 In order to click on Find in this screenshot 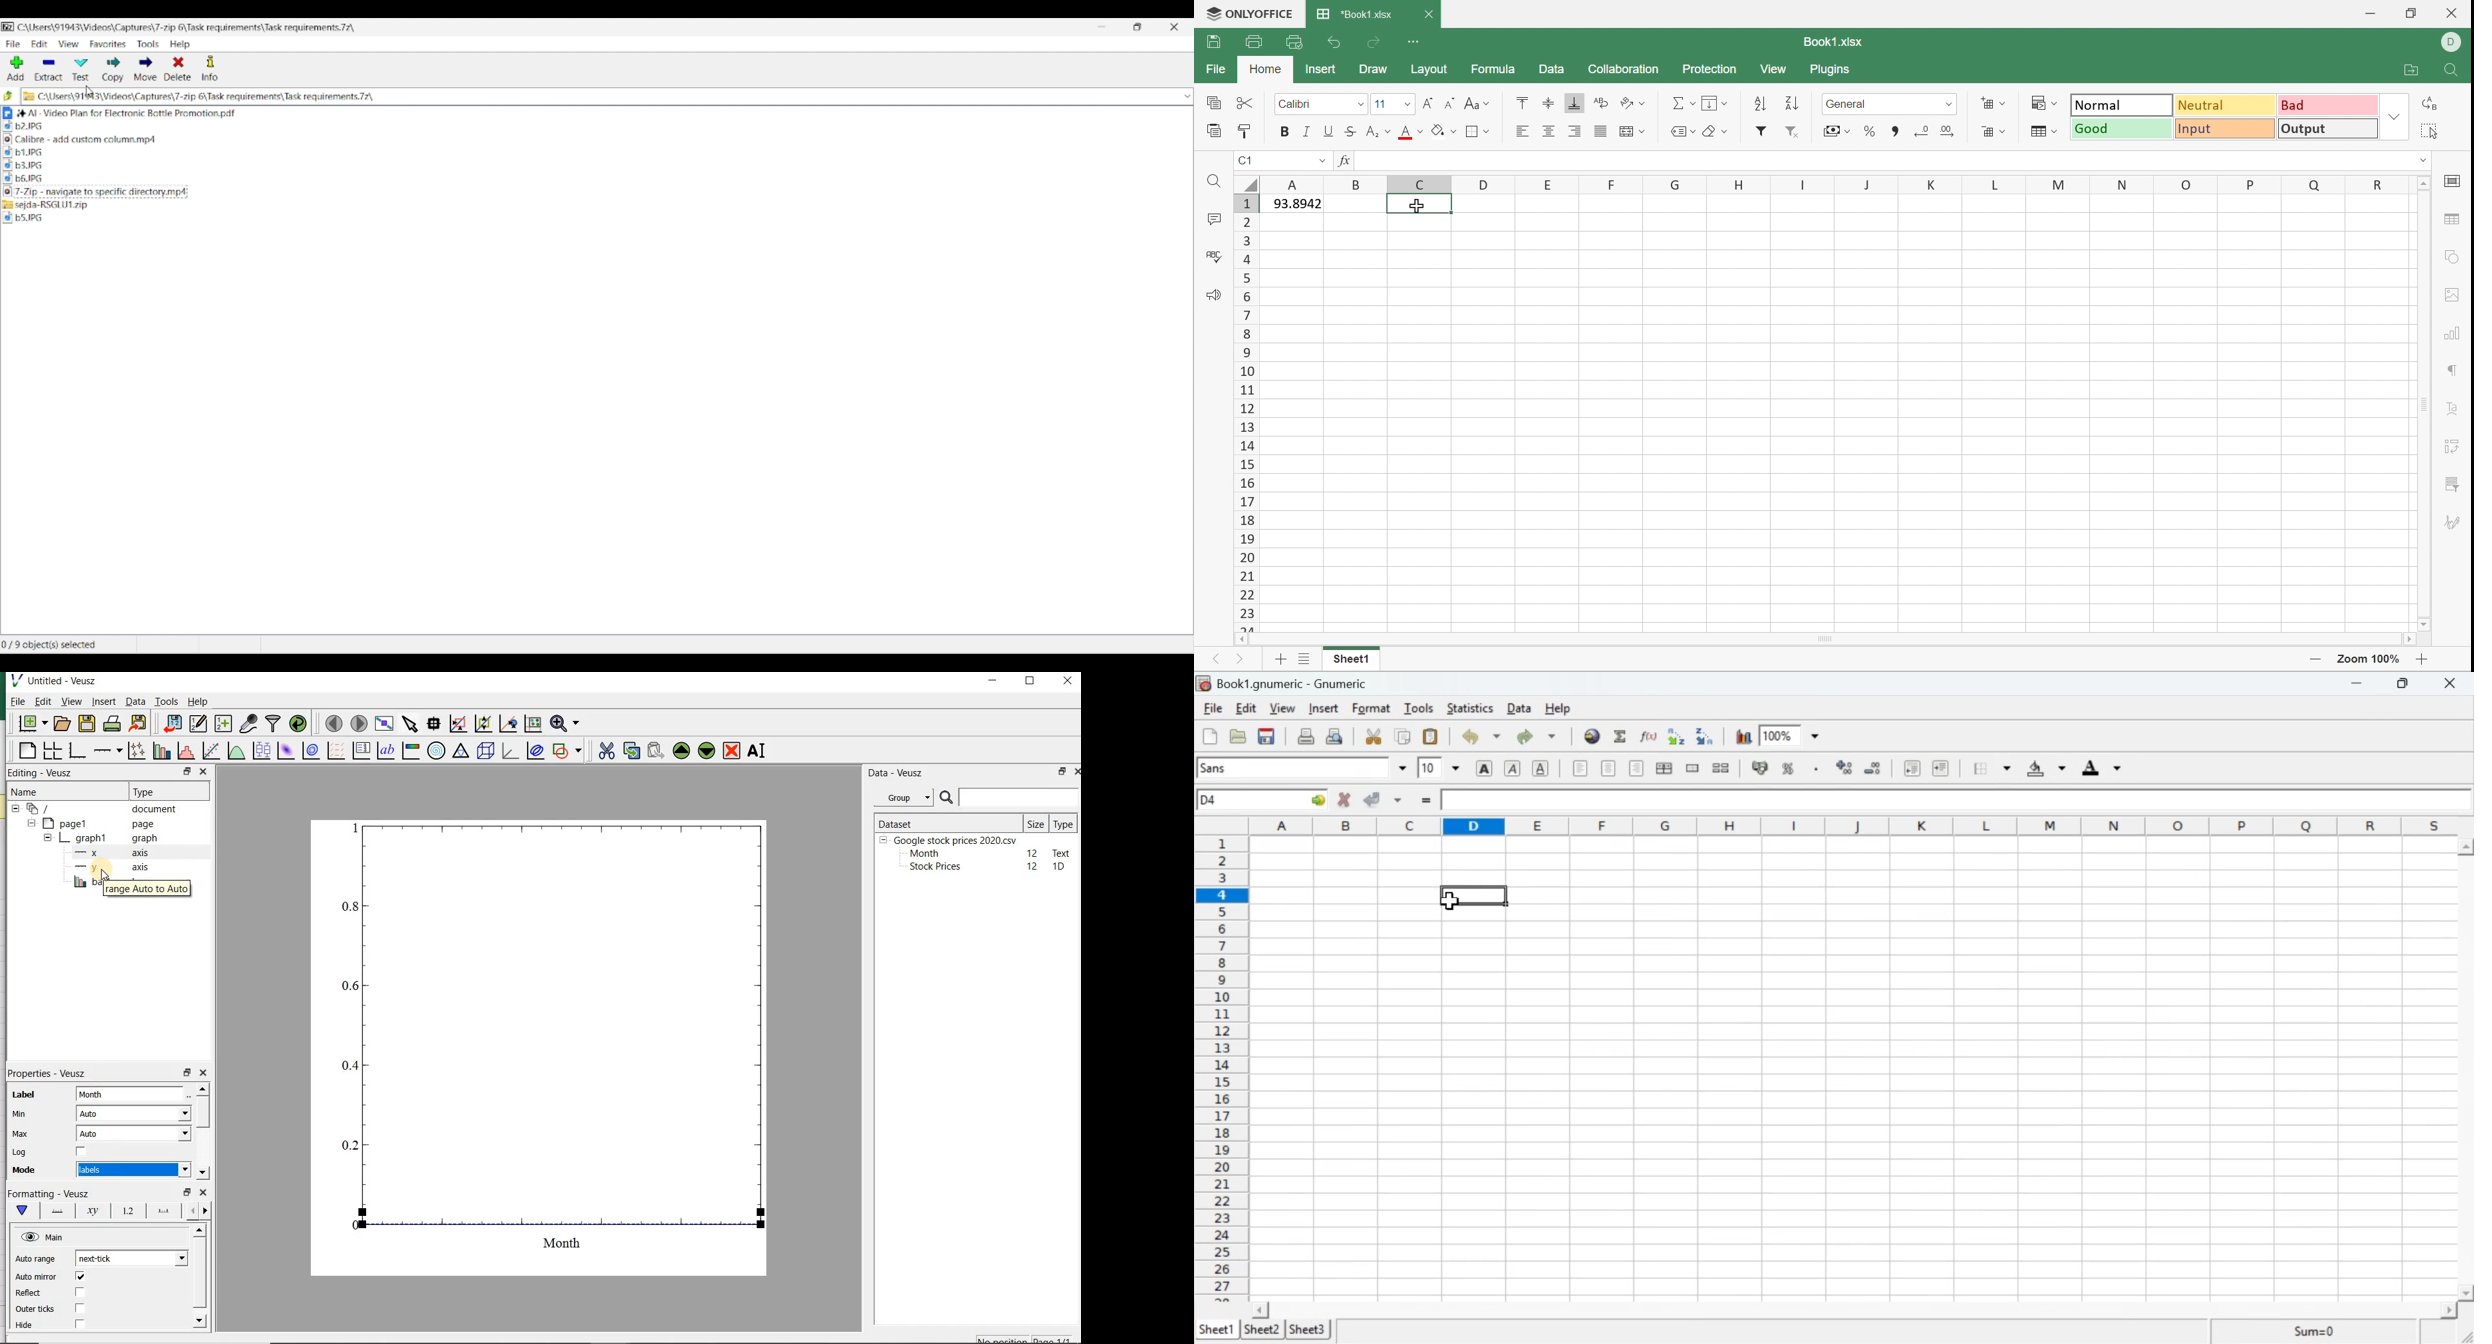, I will do `click(1217, 184)`.